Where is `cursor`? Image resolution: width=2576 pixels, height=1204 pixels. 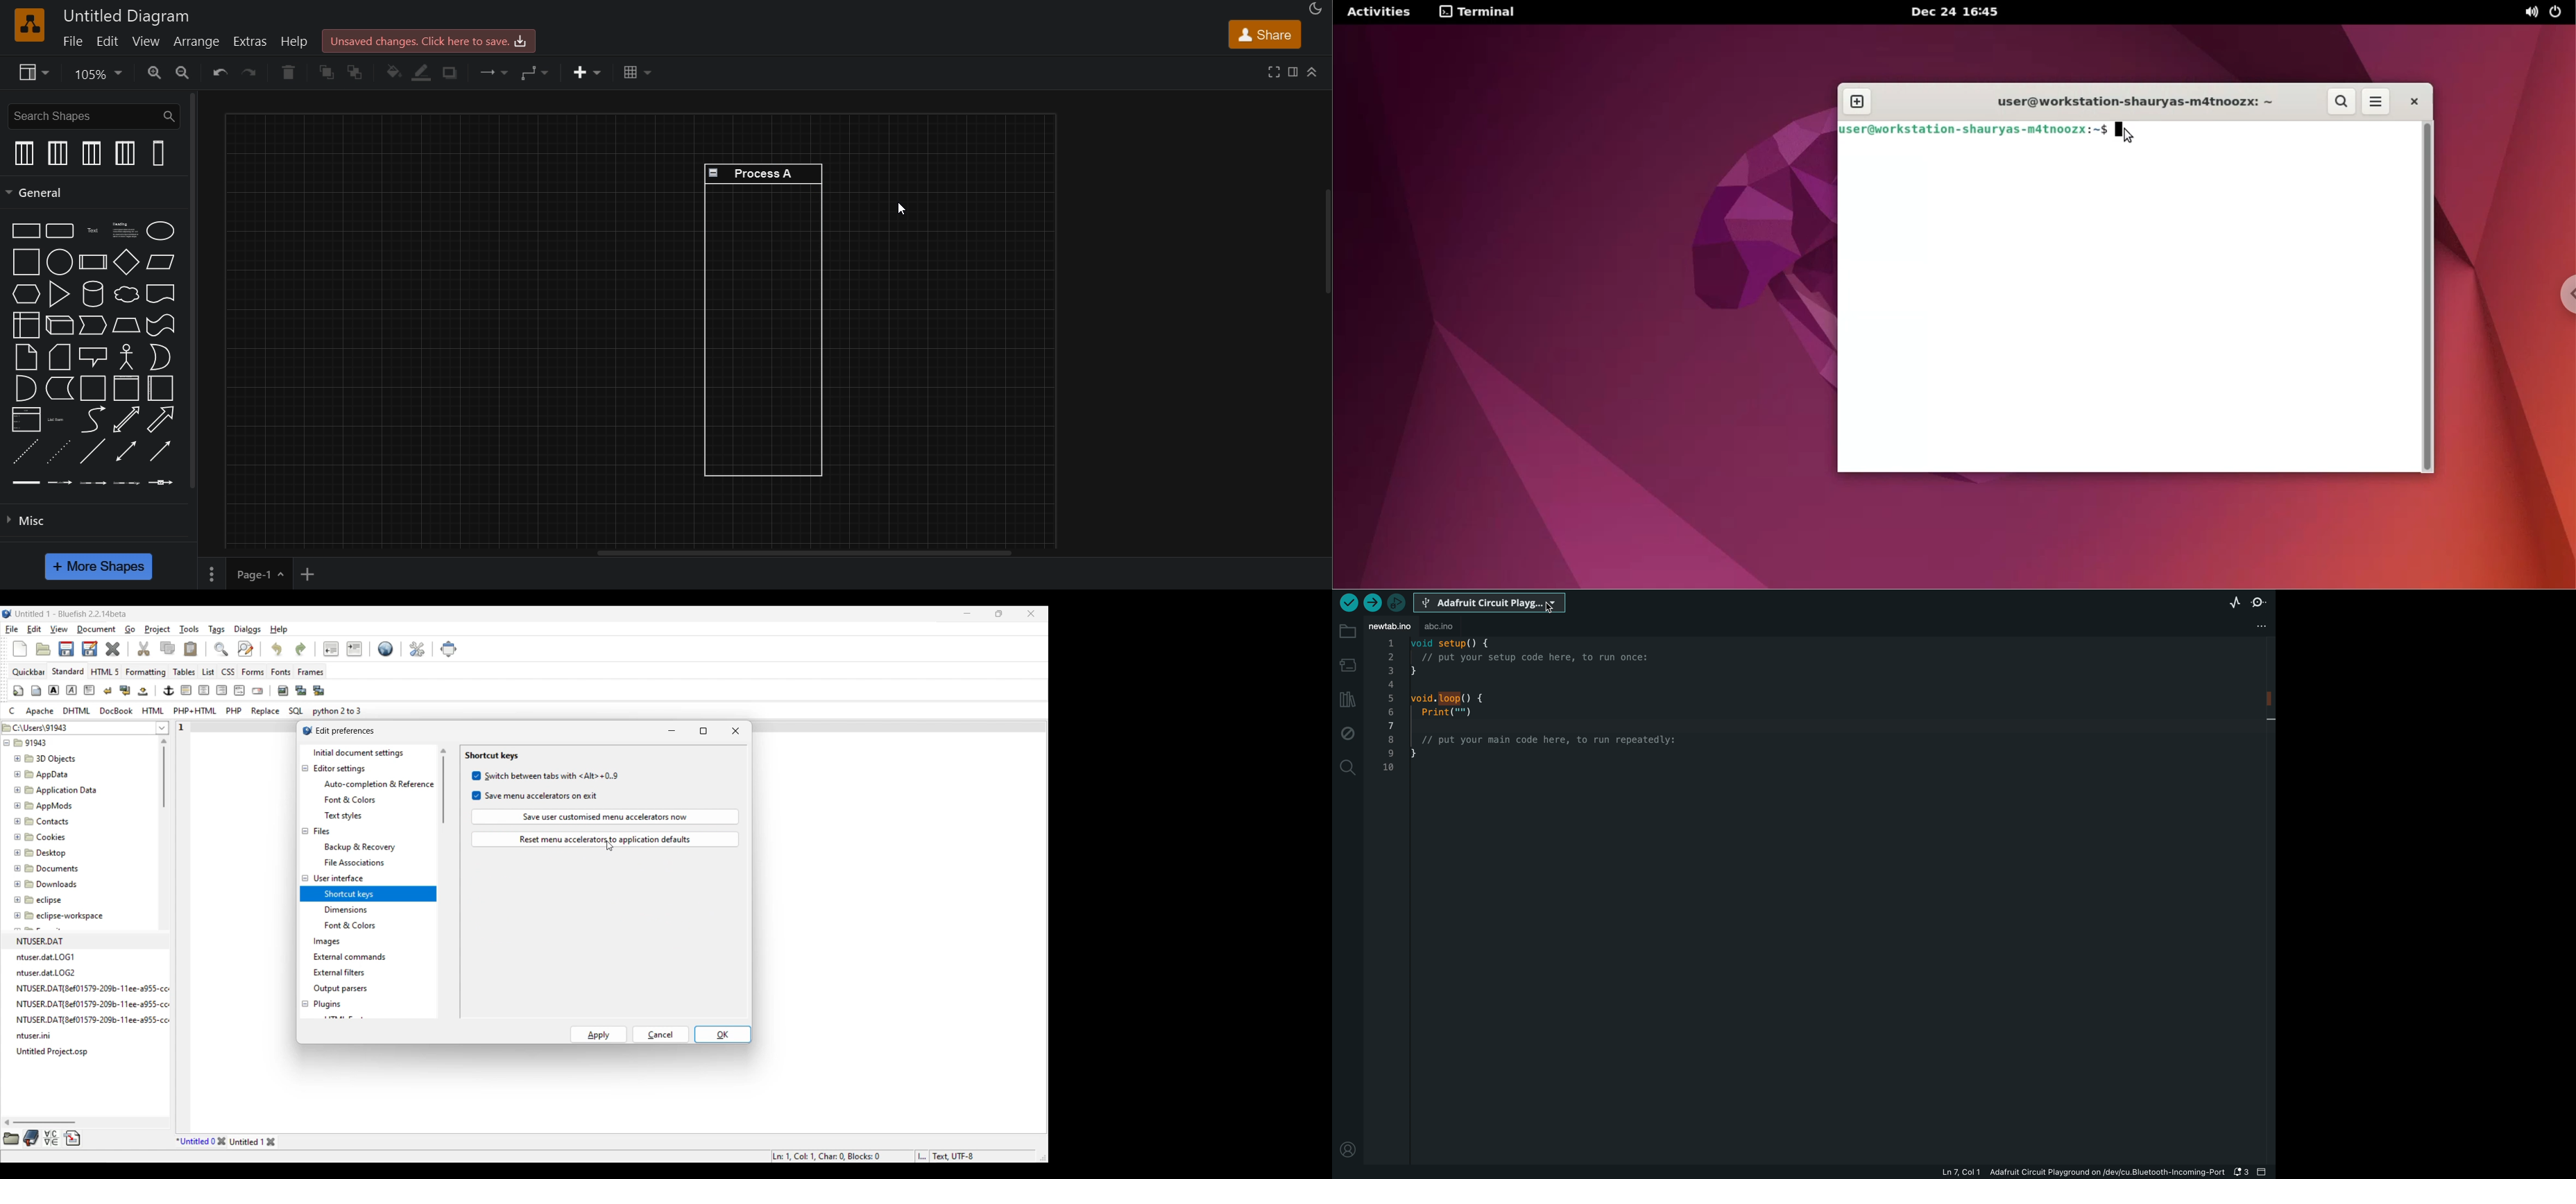
cursor is located at coordinates (612, 848).